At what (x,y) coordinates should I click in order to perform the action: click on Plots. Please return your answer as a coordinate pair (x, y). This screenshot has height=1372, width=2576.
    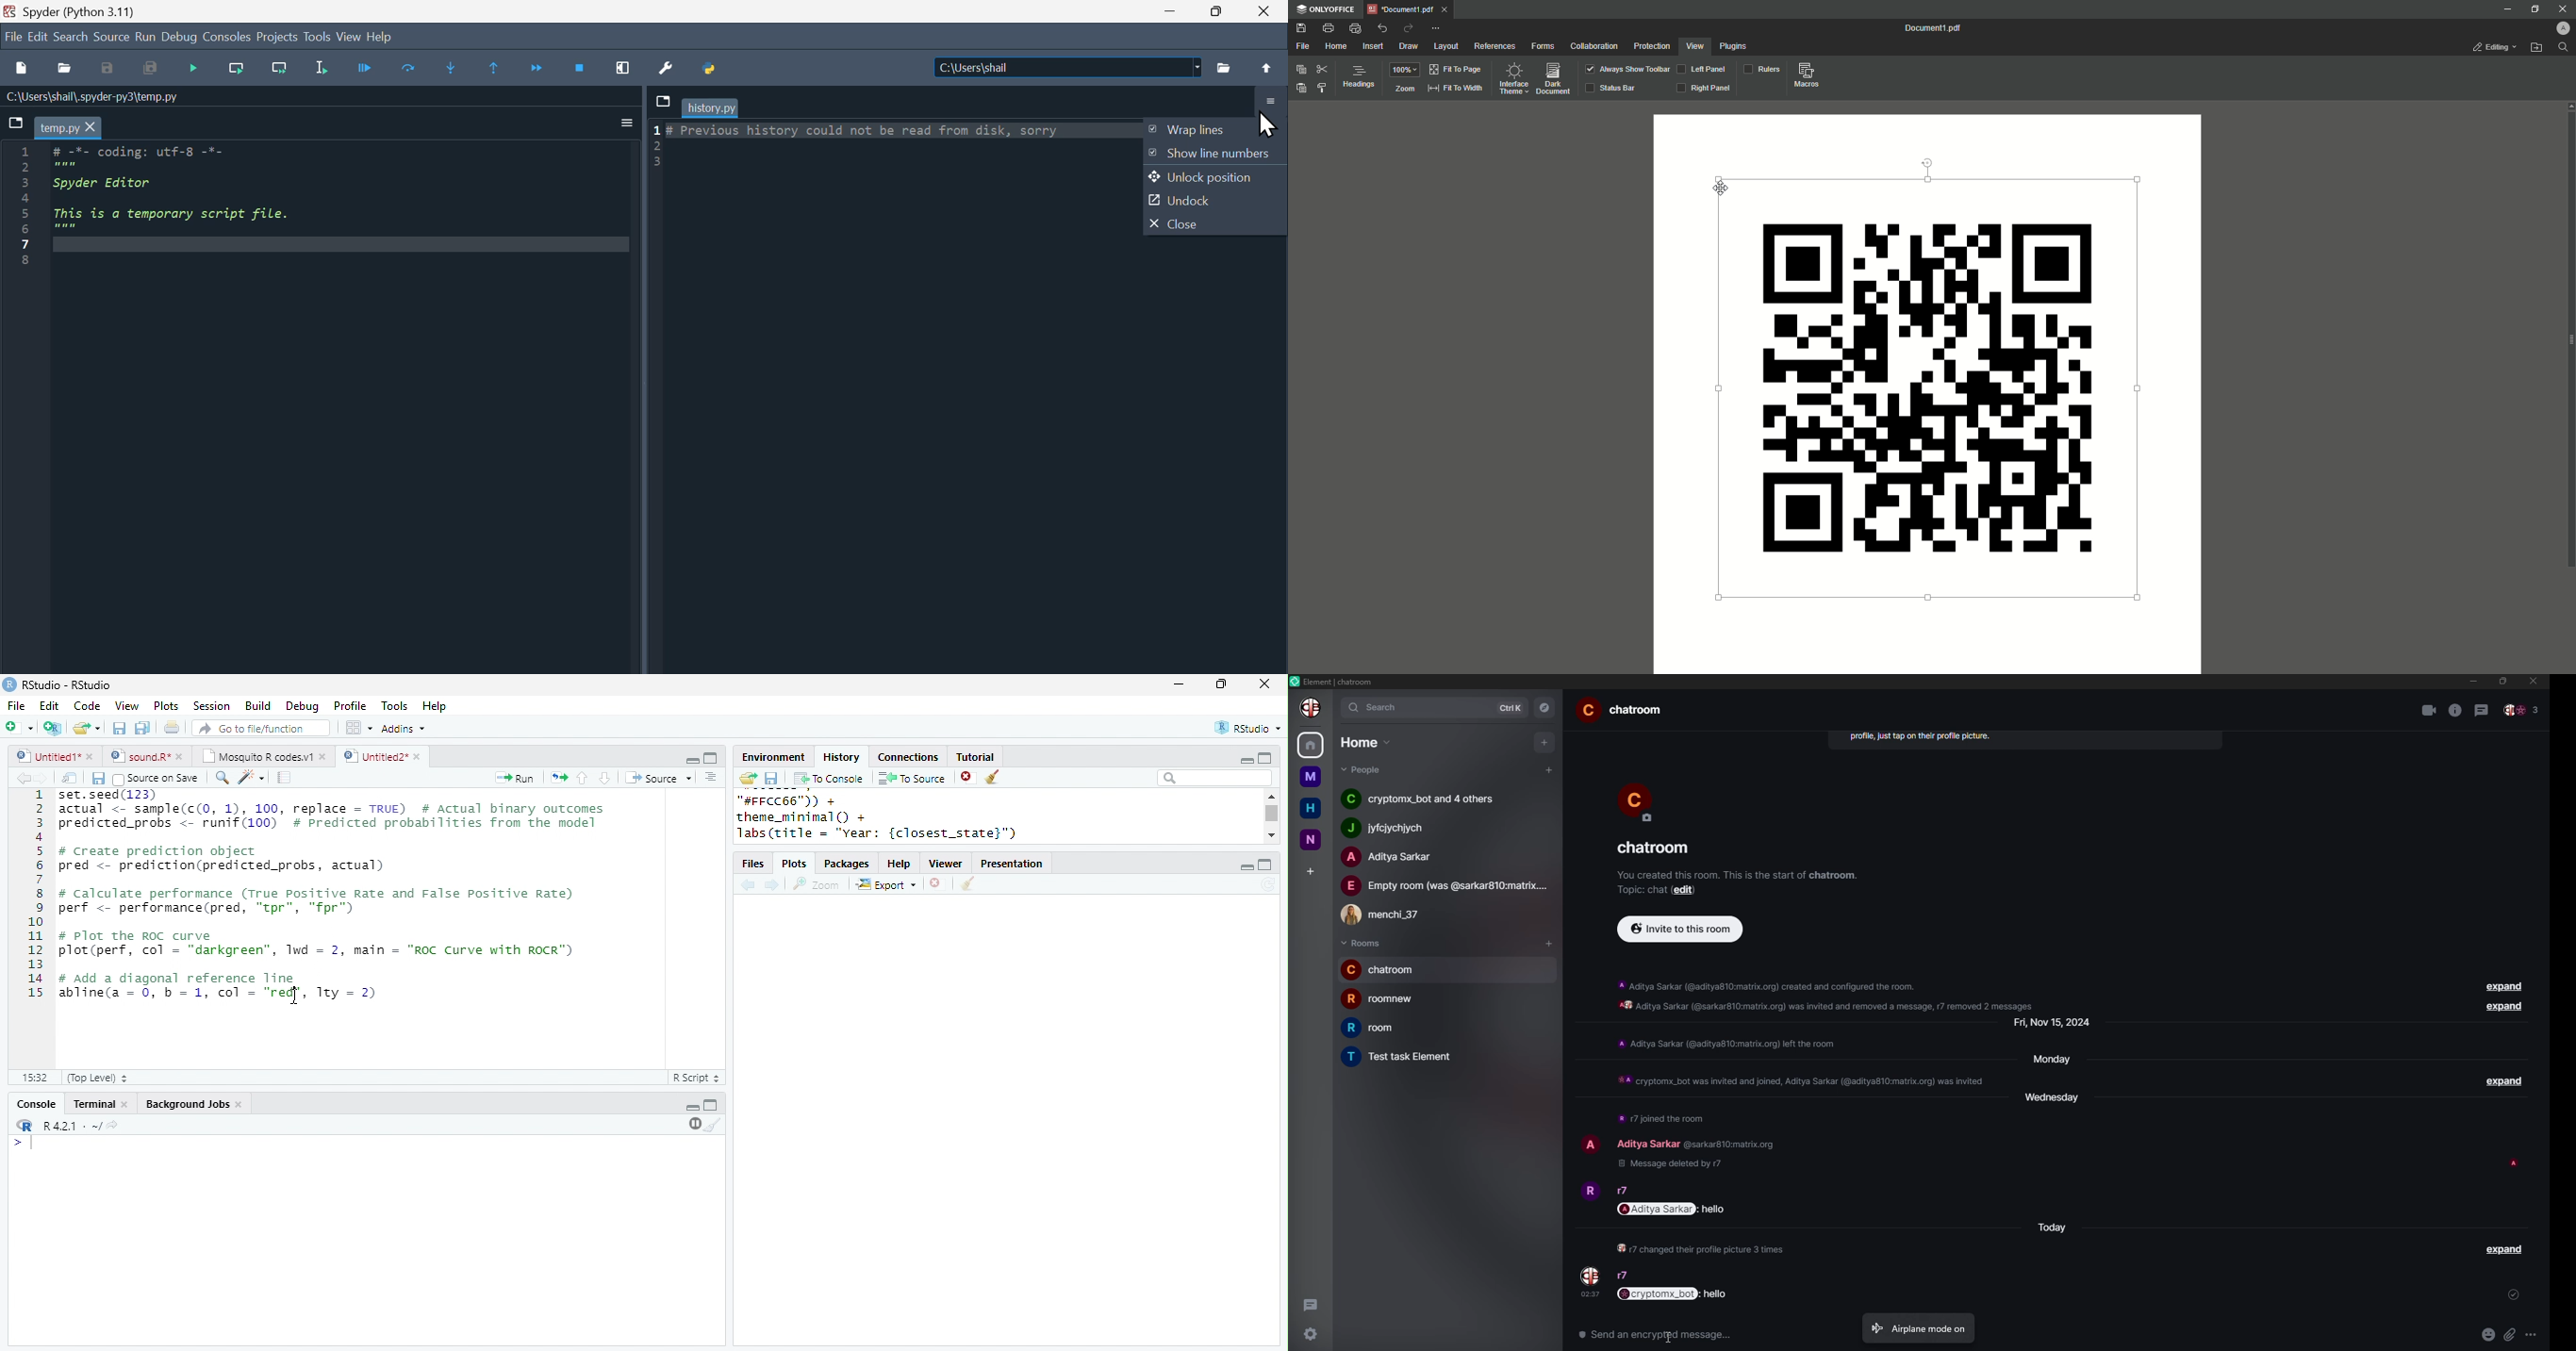
    Looking at the image, I should click on (167, 705).